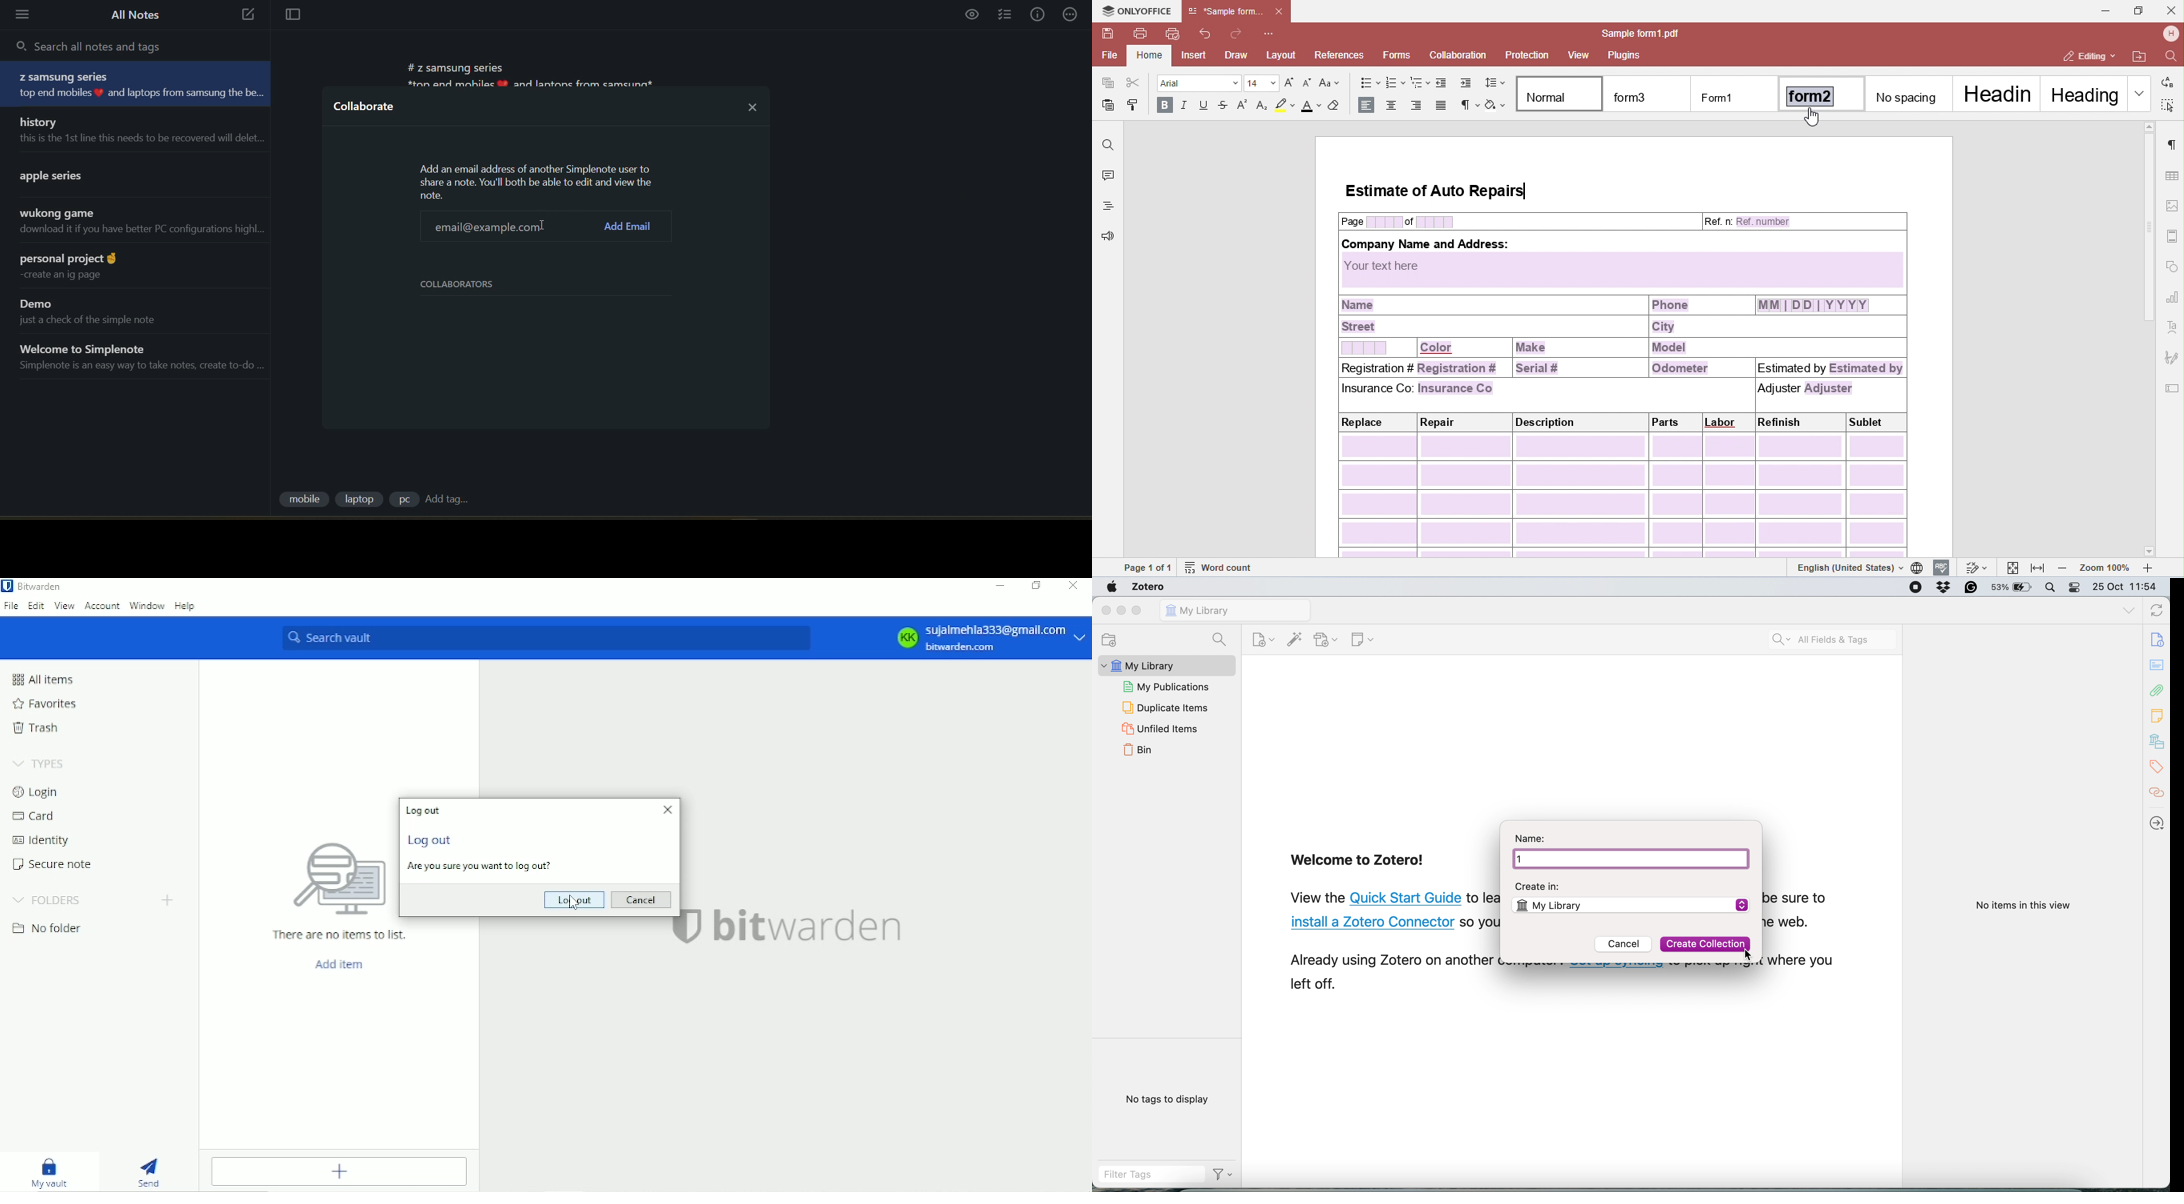 The image size is (2184, 1204). What do you see at coordinates (36, 606) in the screenshot?
I see `Edit` at bounding box center [36, 606].